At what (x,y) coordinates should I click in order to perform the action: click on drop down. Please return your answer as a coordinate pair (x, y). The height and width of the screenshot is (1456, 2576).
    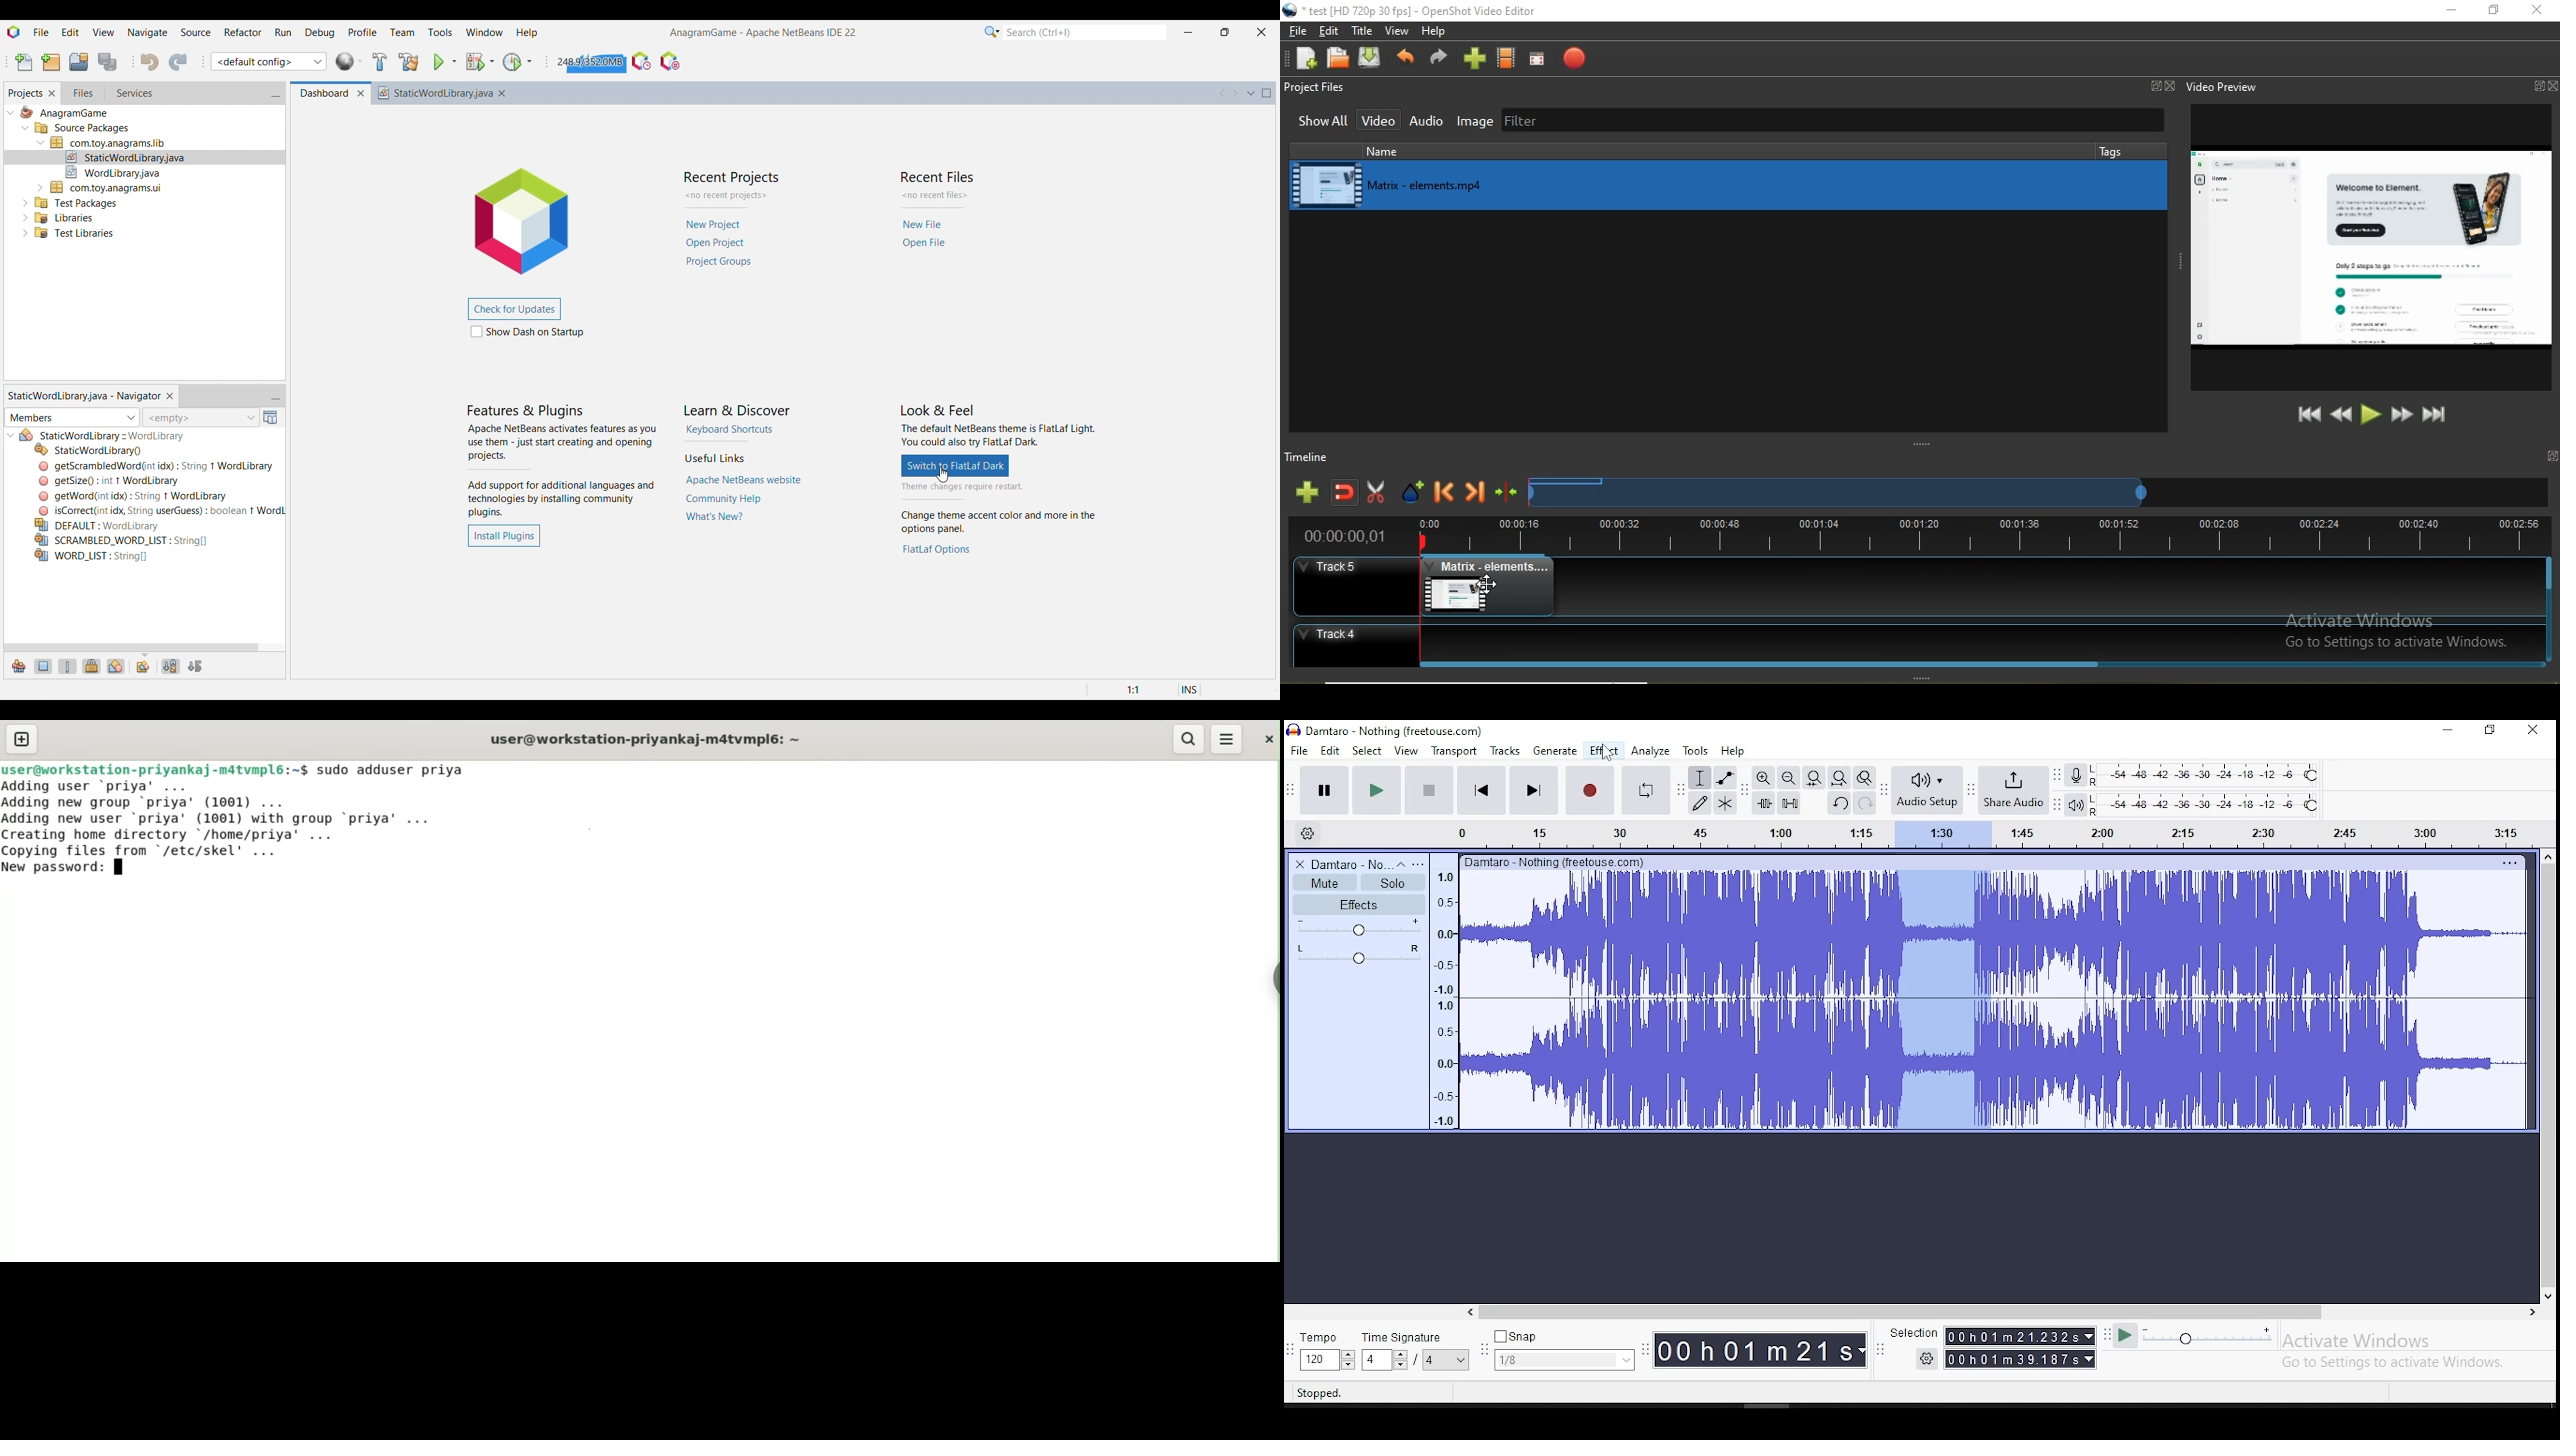
    Looking at the image, I should click on (1347, 1360).